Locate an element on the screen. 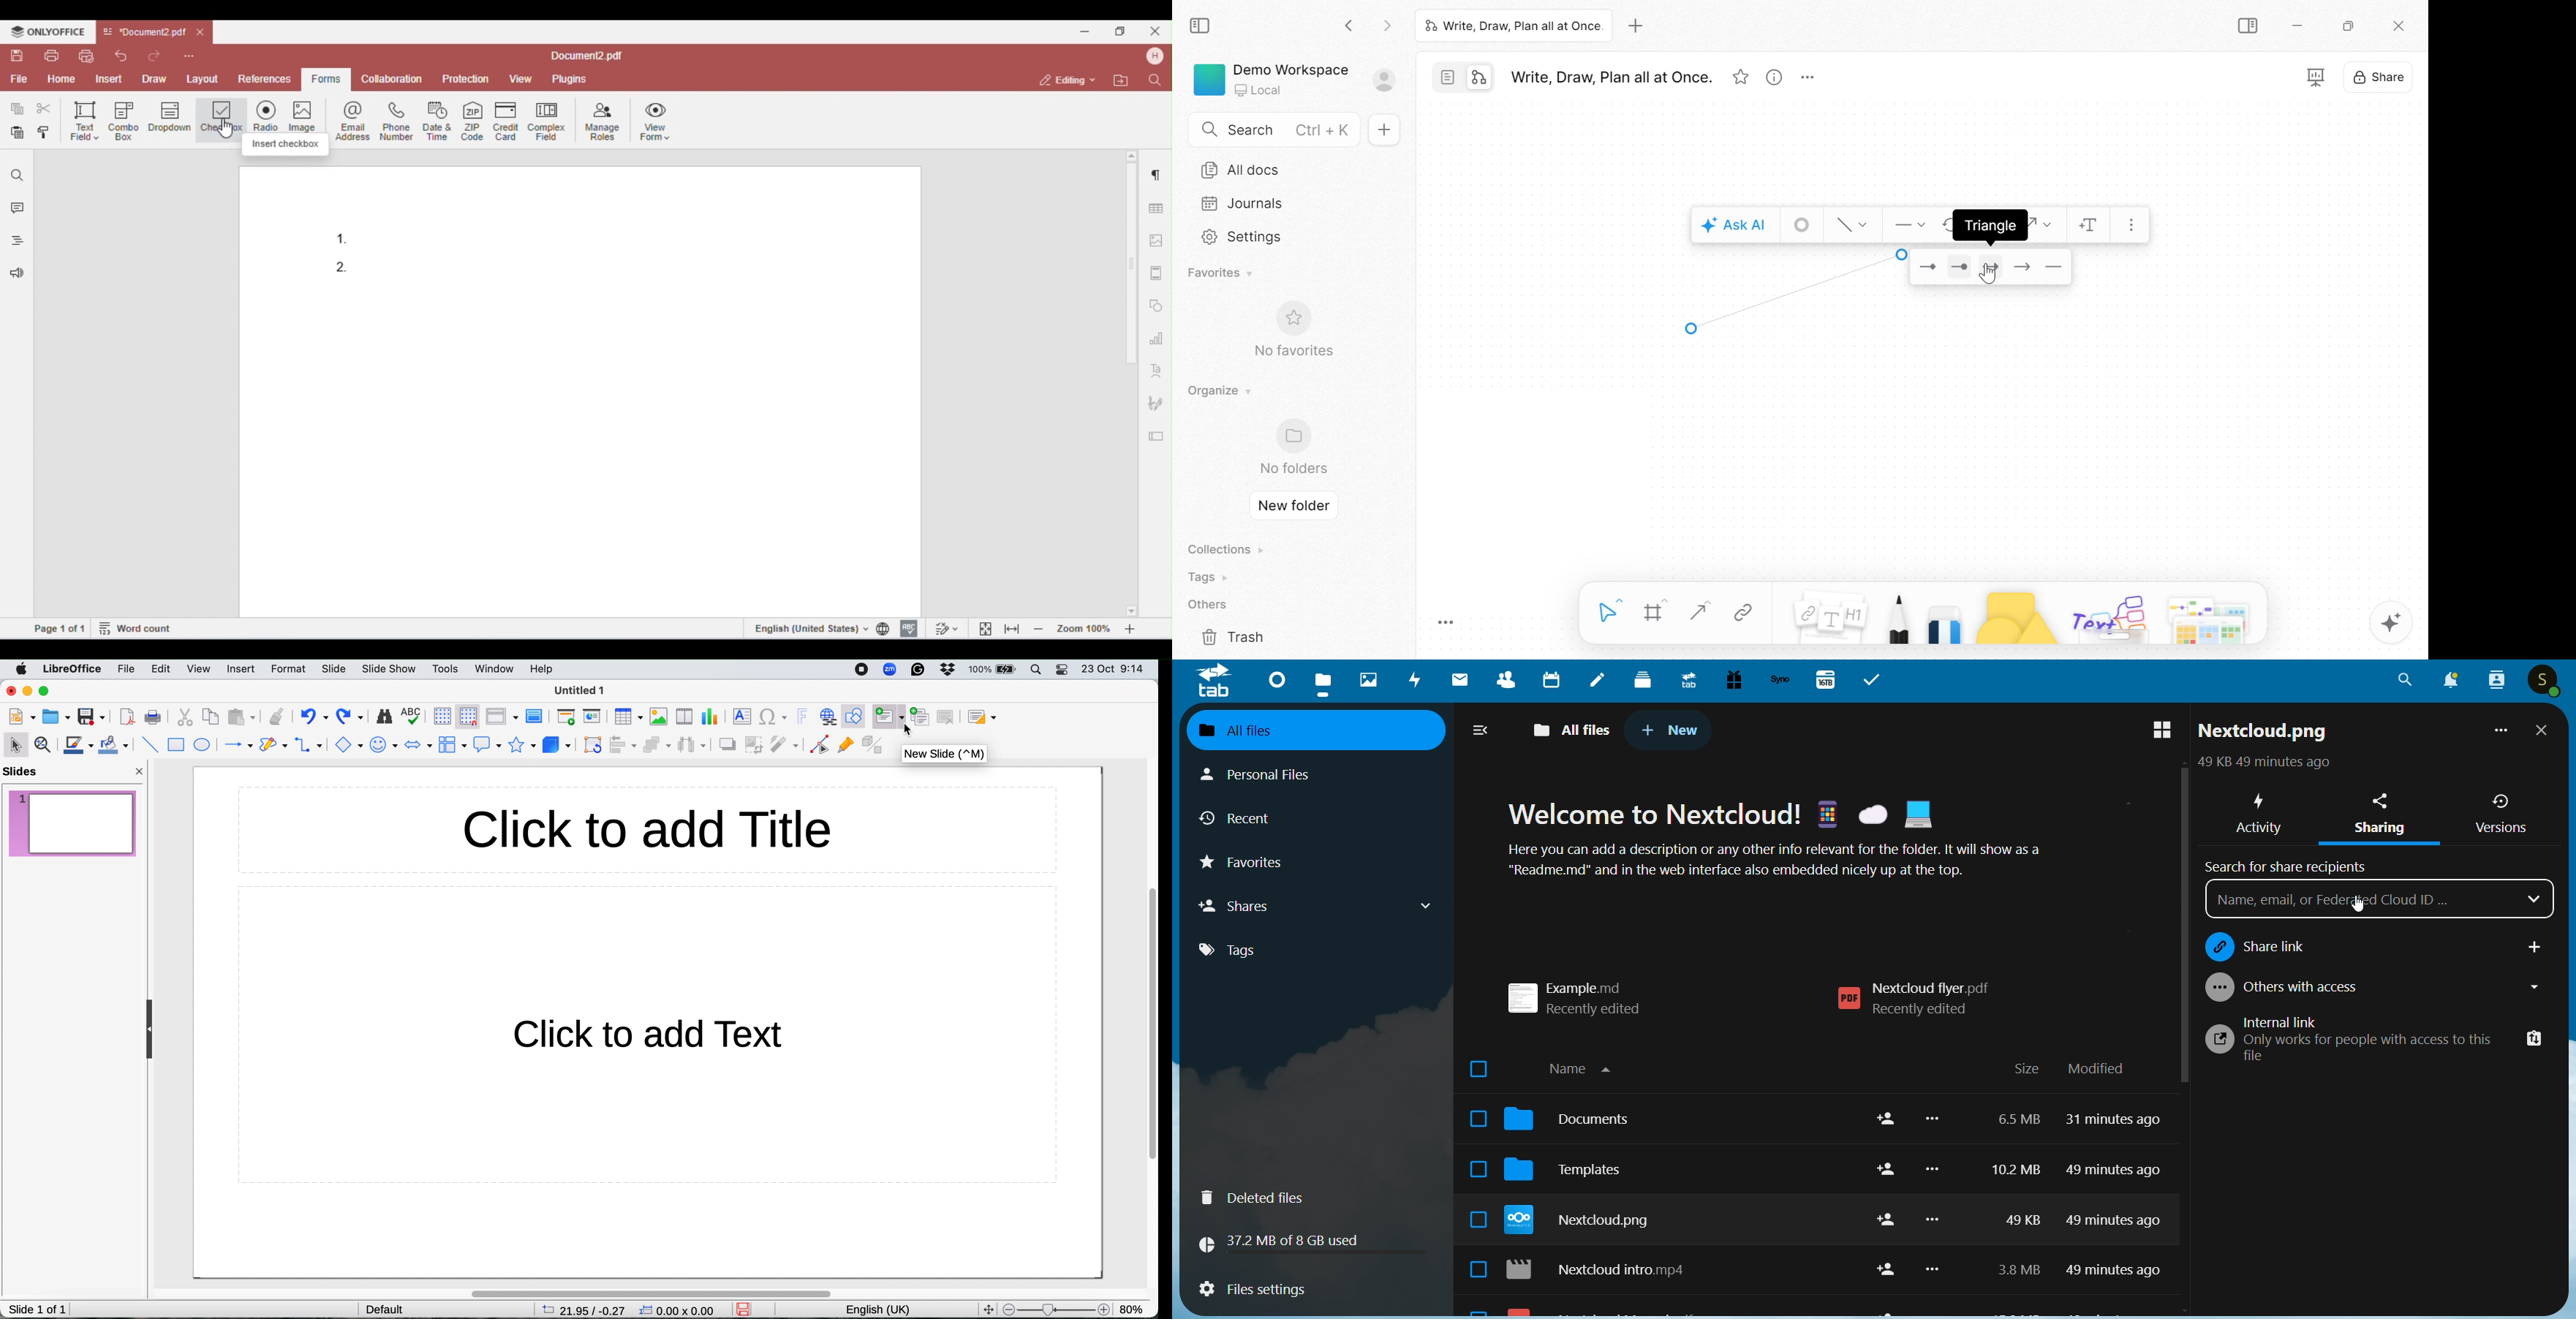 This screenshot has width=2576, height=1344. modified time is located at coordinates (2118, 1202).